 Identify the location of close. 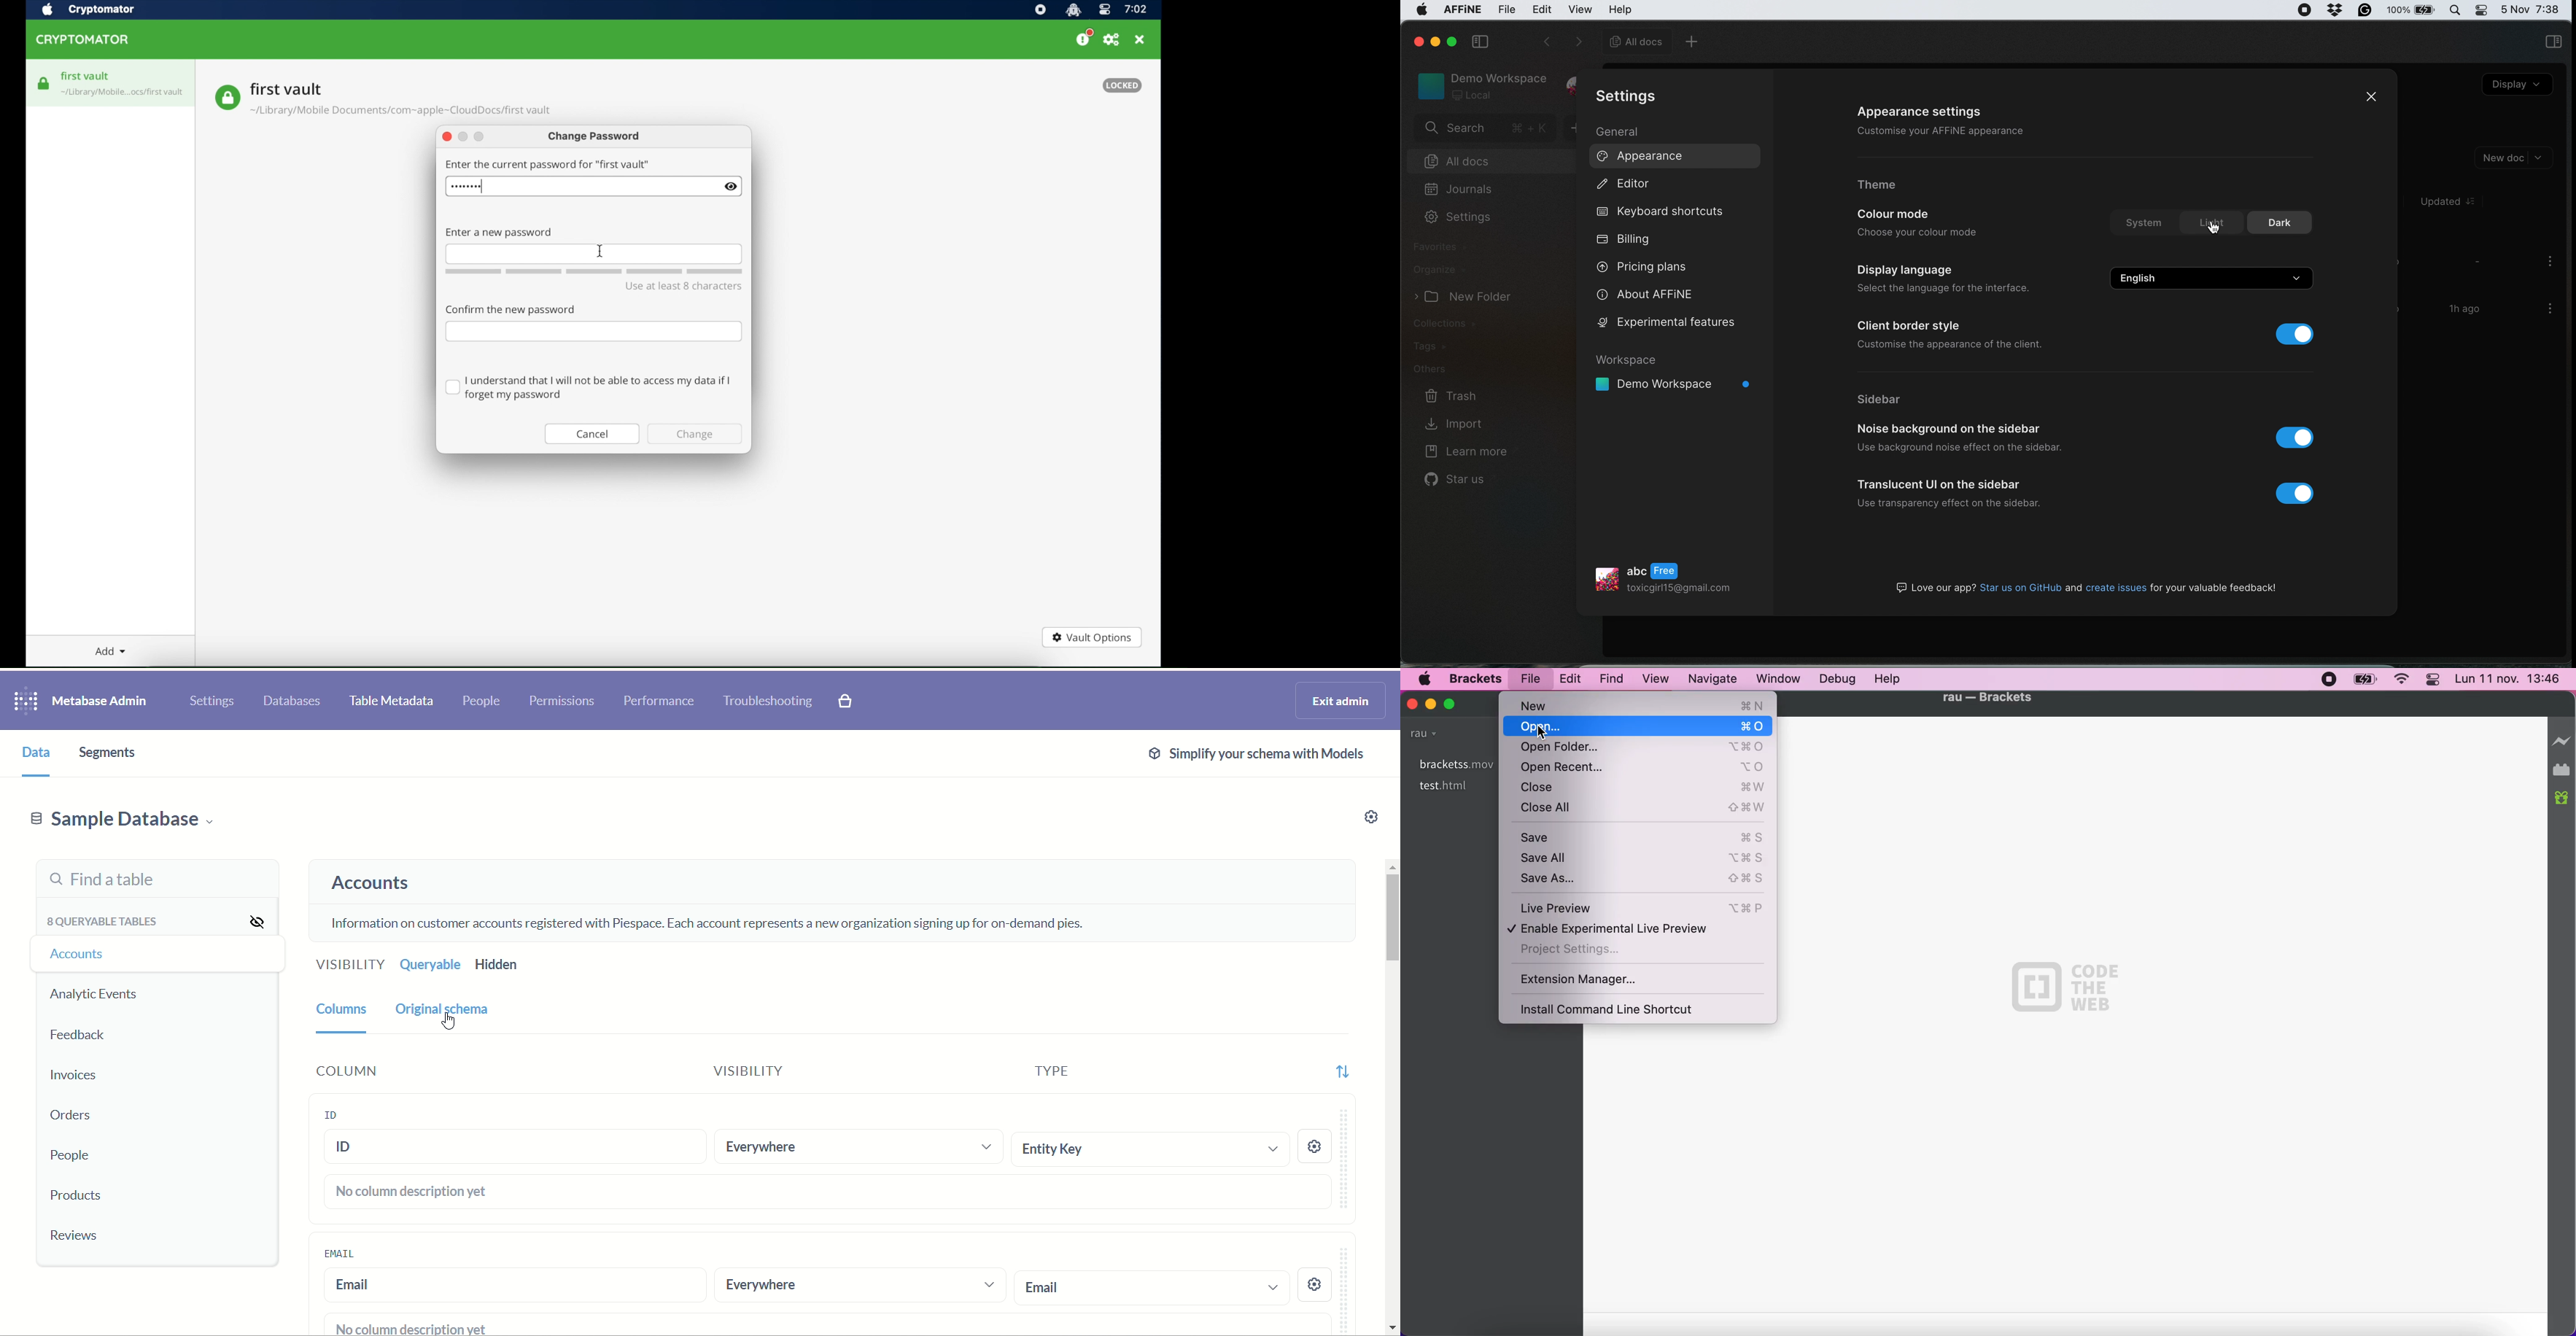
(1412, 703).